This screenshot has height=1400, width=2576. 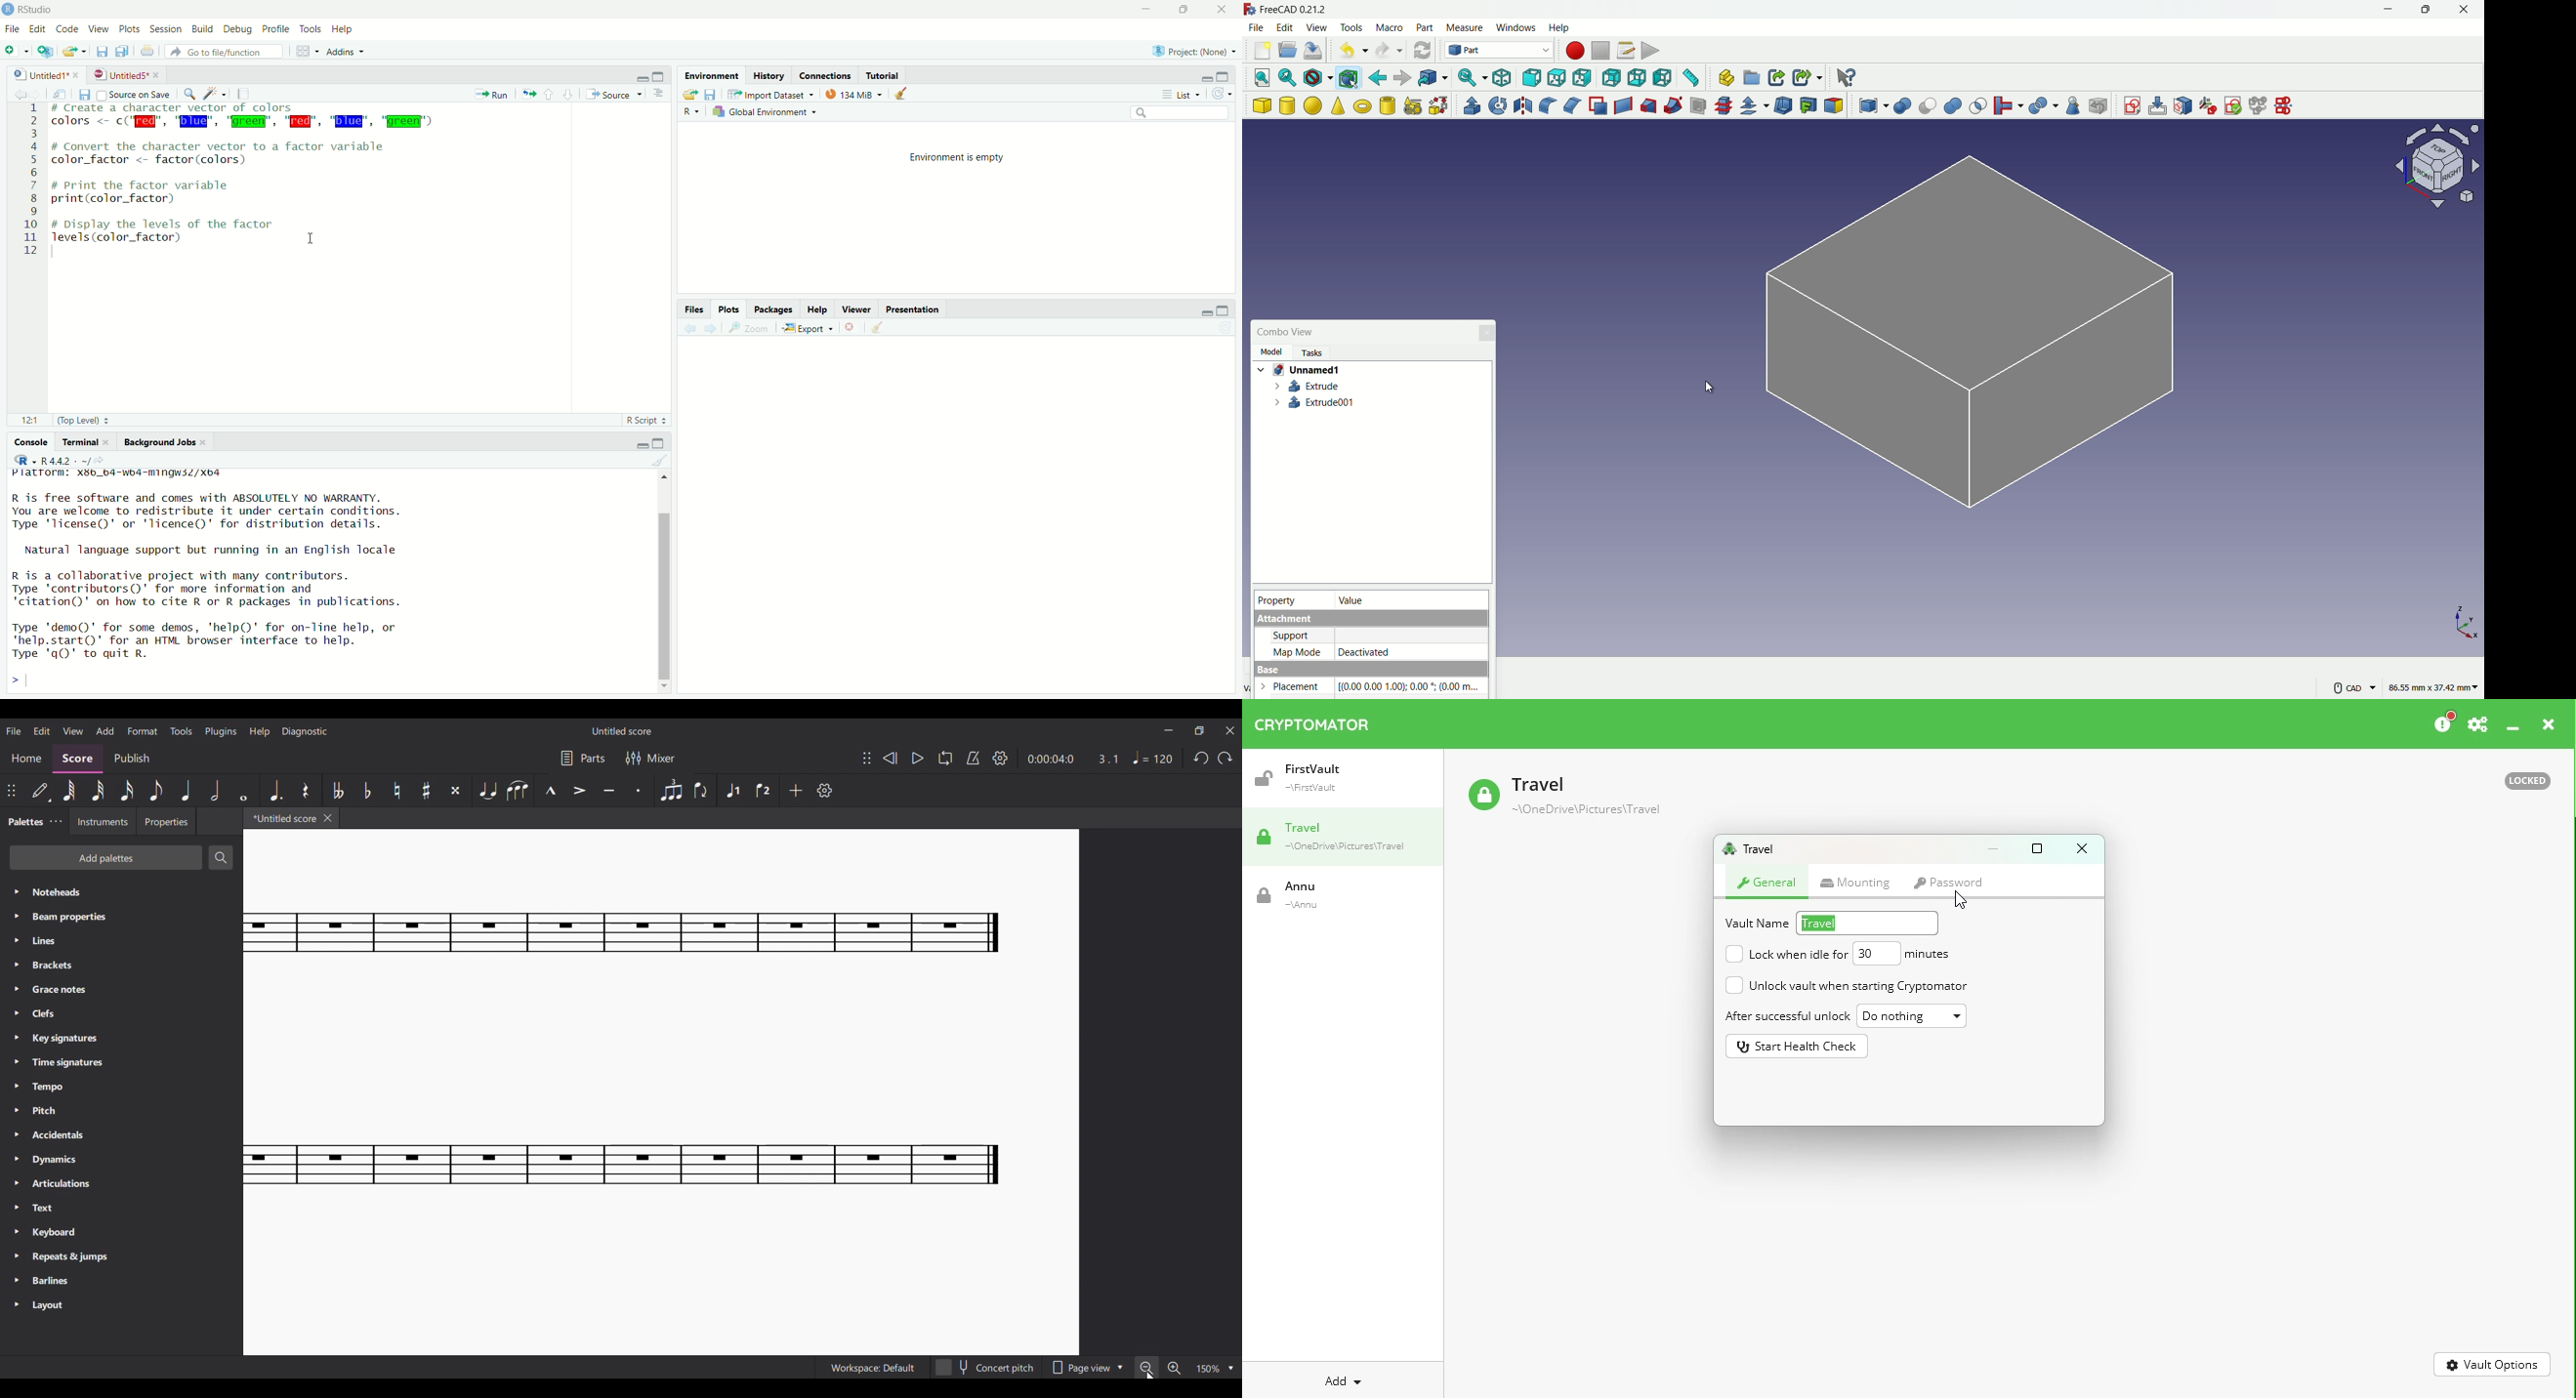 What do you see at coordinates (1313, 105) in the screenshot?
I see `sphere` at bounding box center [1313, 105].